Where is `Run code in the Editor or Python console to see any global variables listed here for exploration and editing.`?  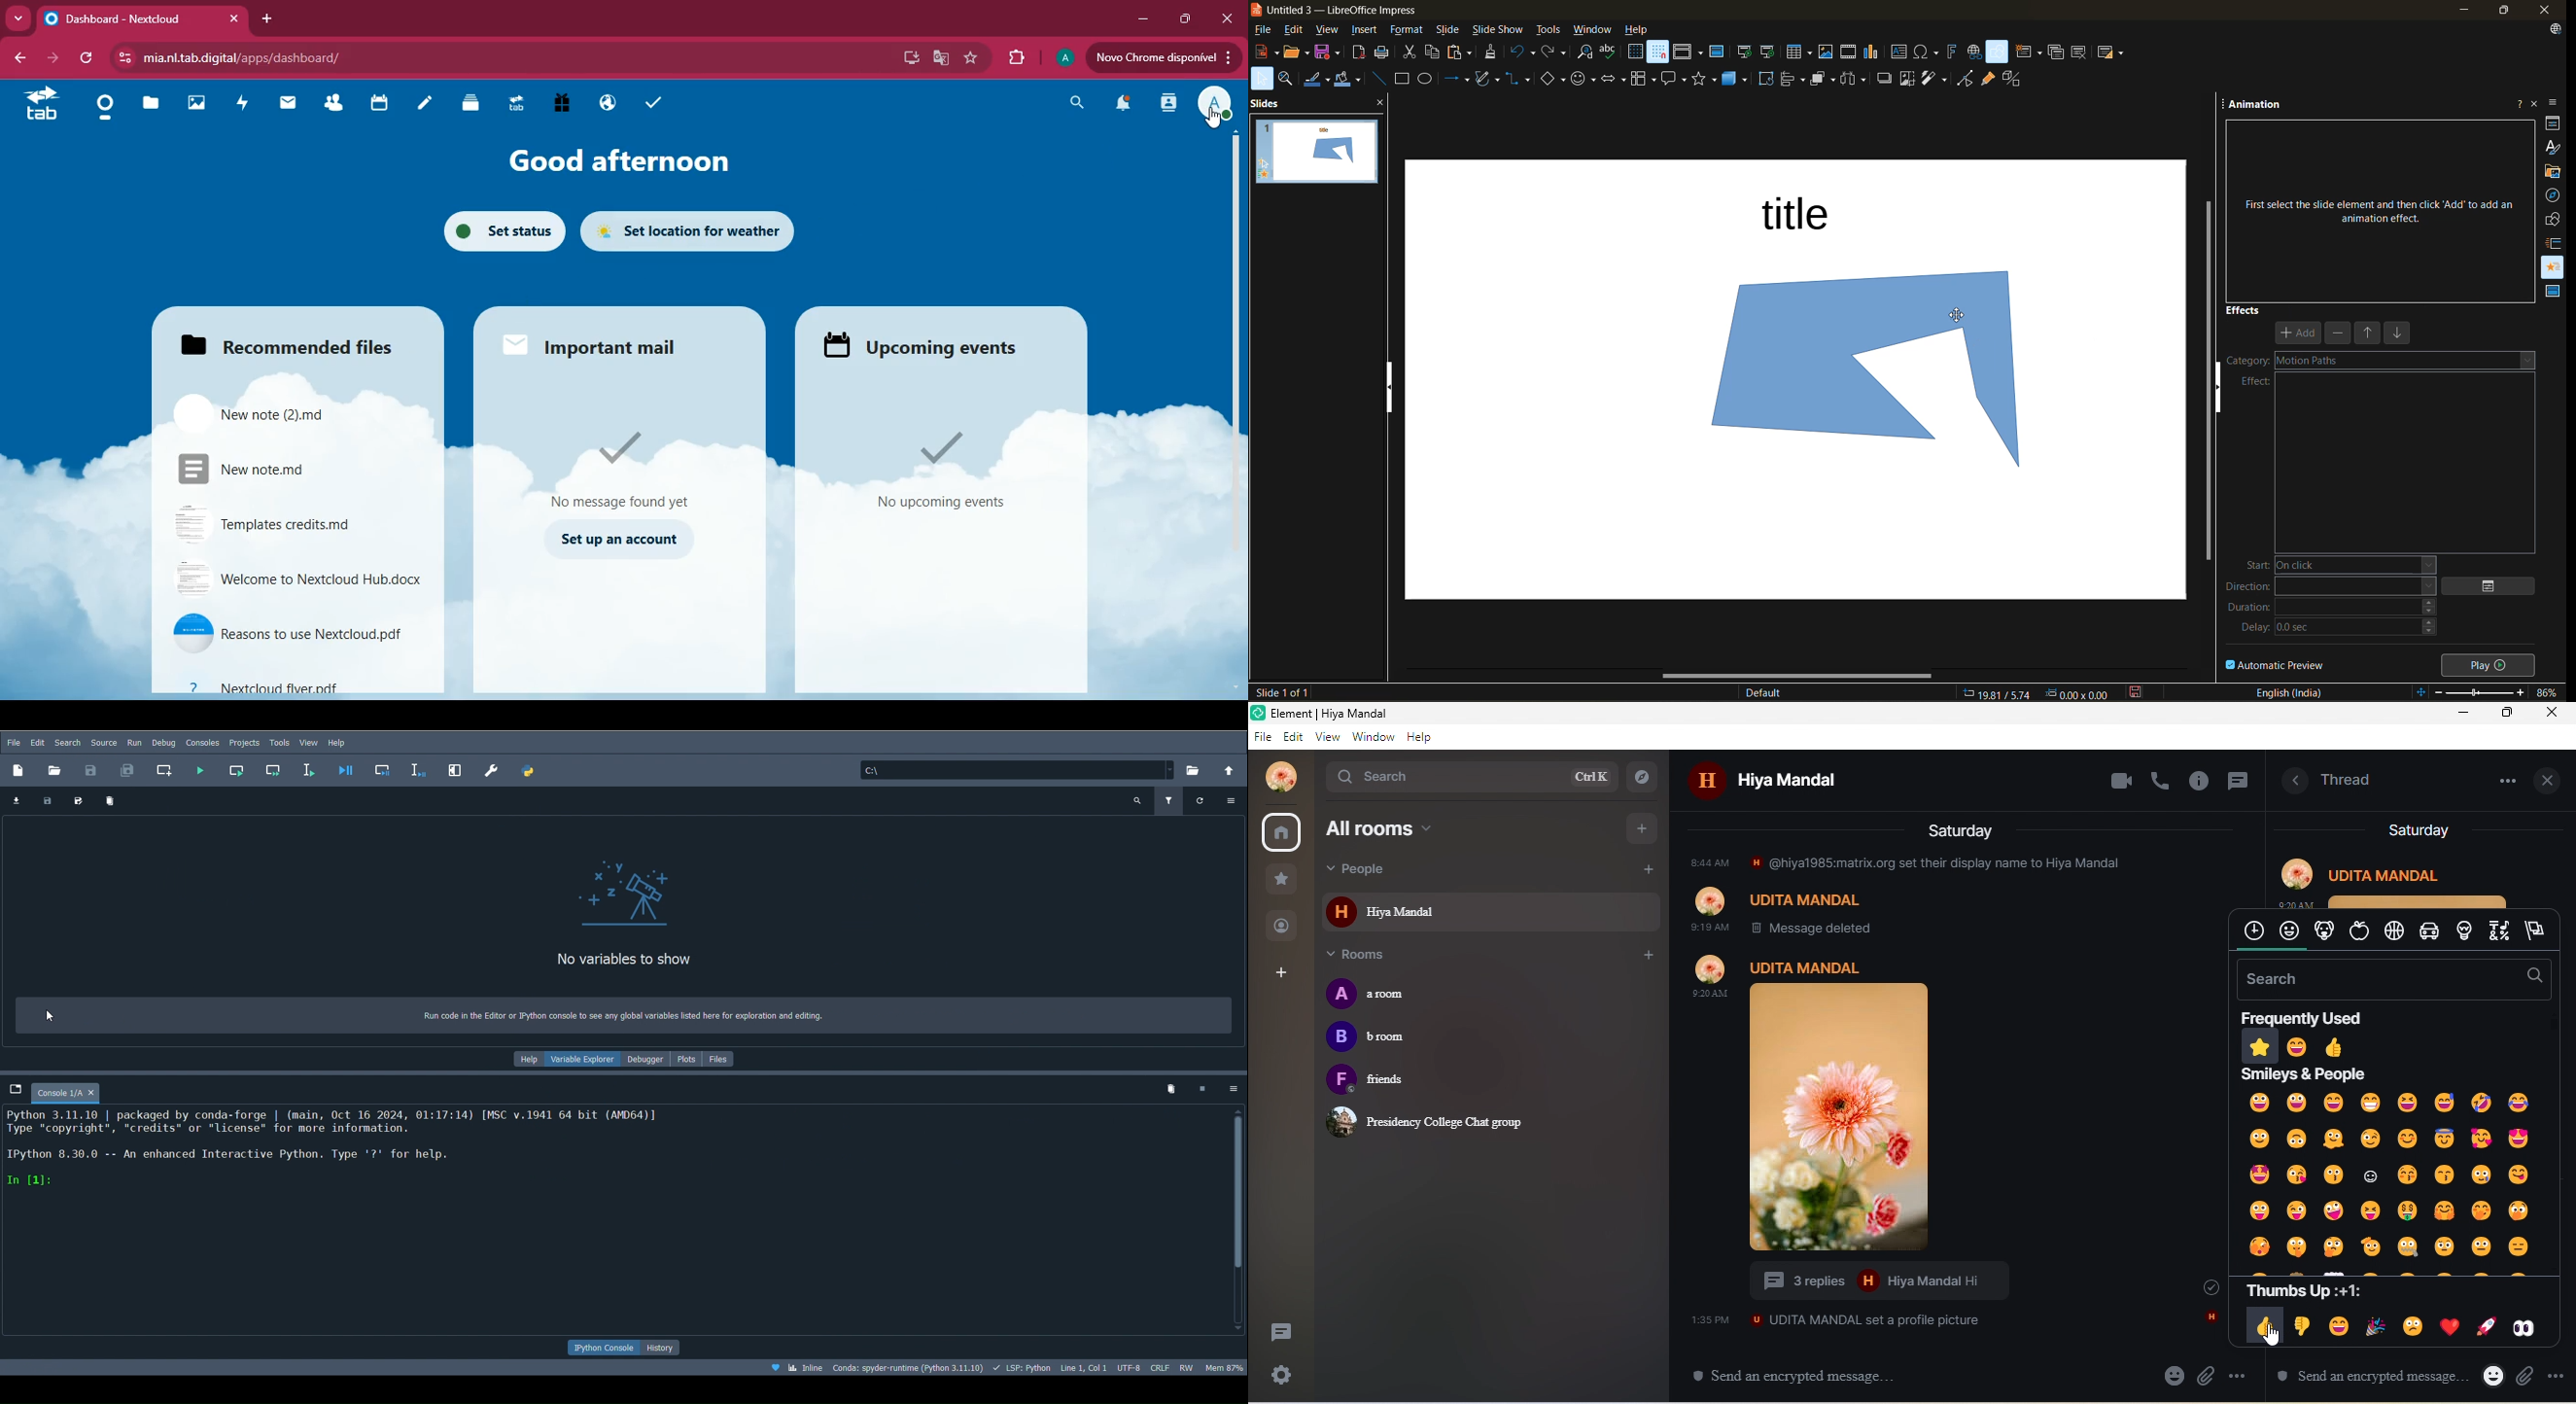 Run code in the Editor or Python console to see any global variables listed here for exploration and editing. is located at coordinates (625, 1013).